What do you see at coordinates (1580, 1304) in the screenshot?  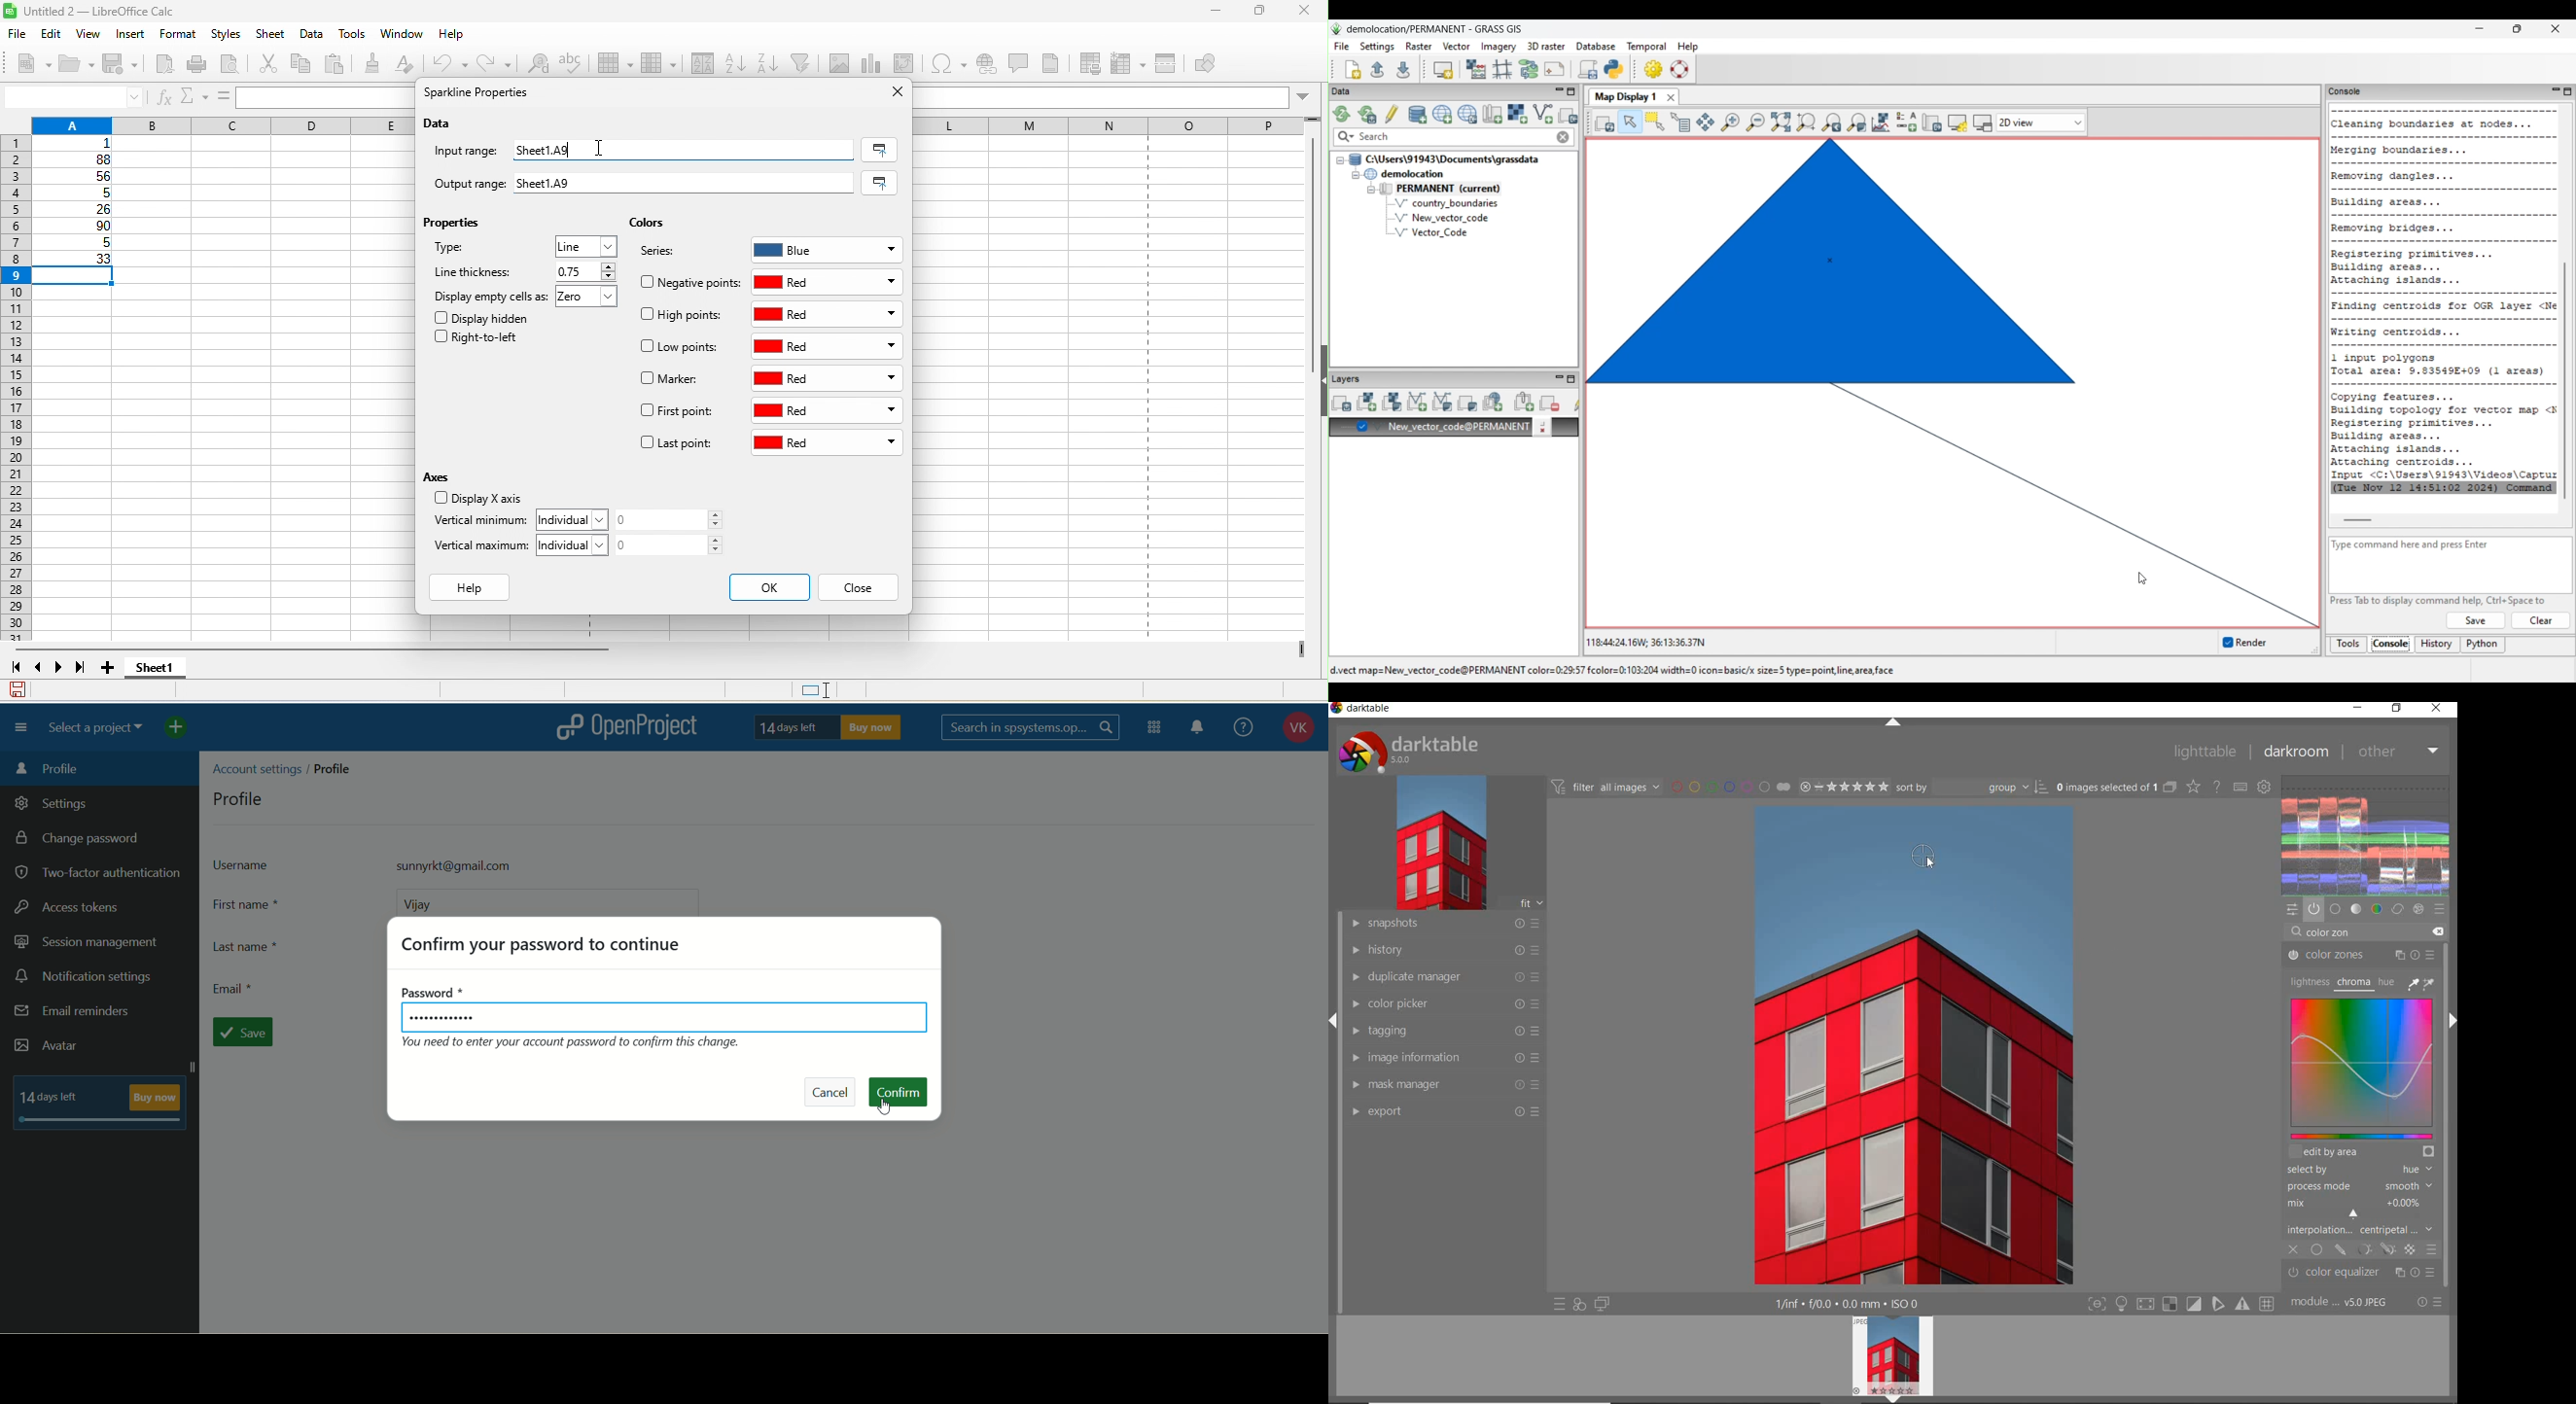 I see `quick access for applying any of your styles` at bounding box center [1580, 1304].